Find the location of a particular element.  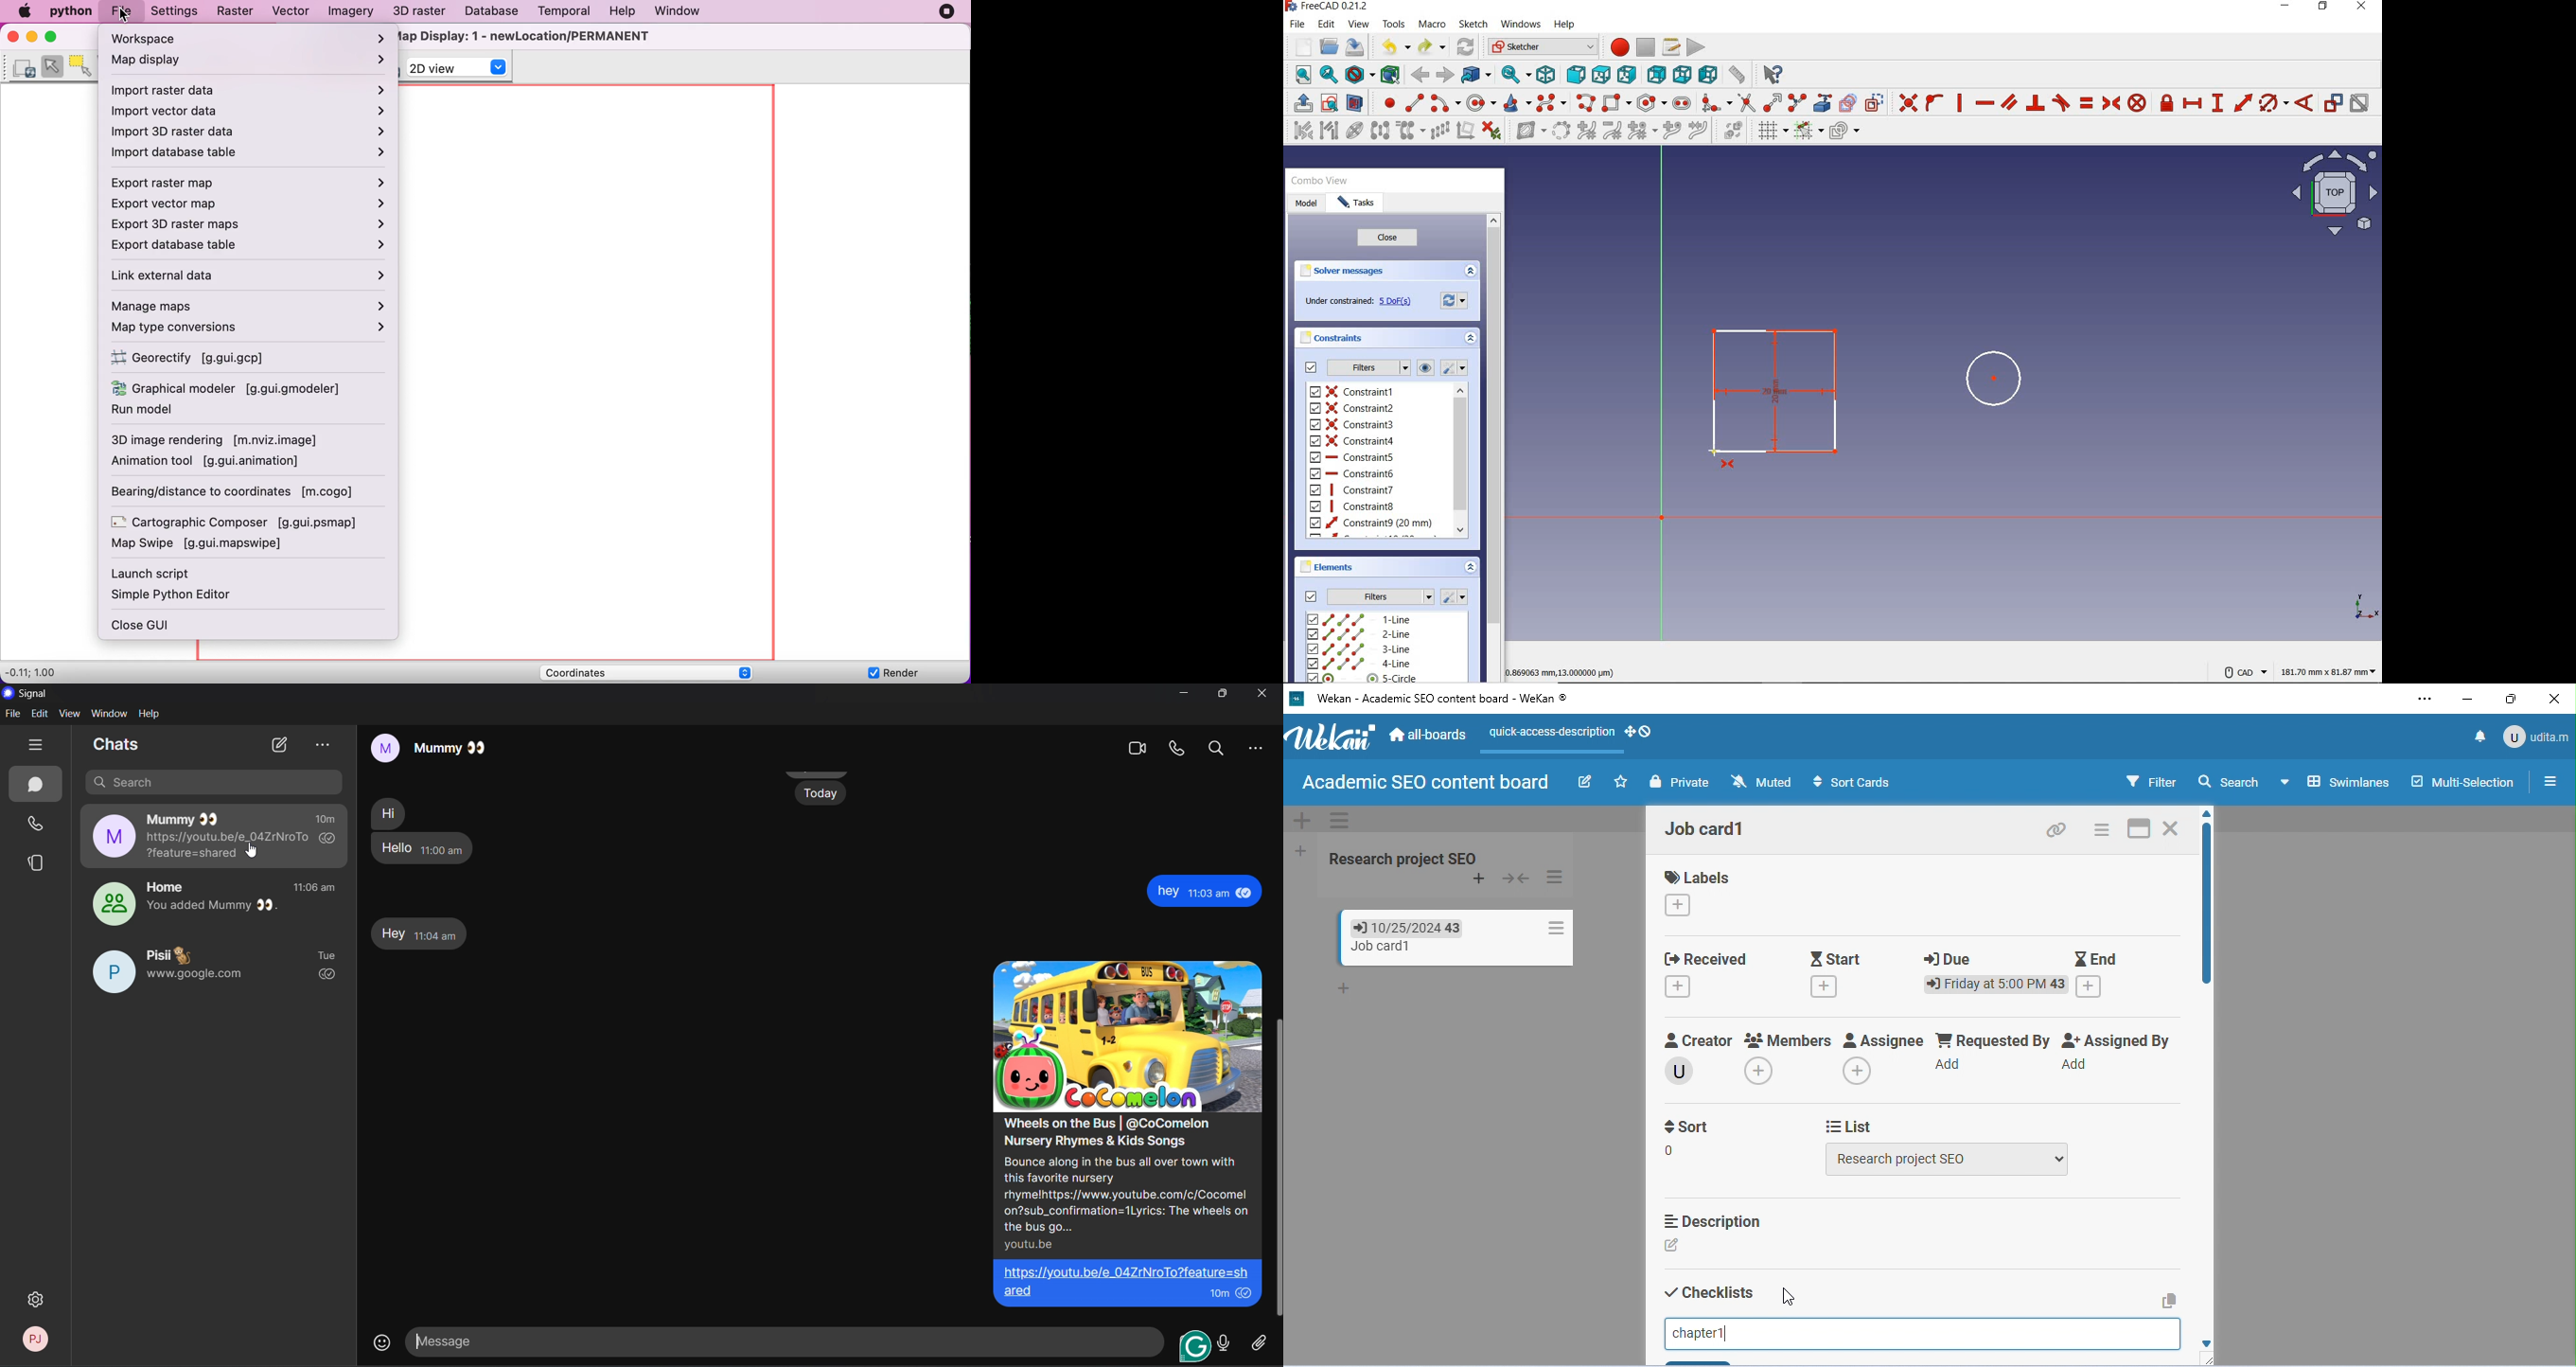

Filters is located at coordinates (1383, 597).